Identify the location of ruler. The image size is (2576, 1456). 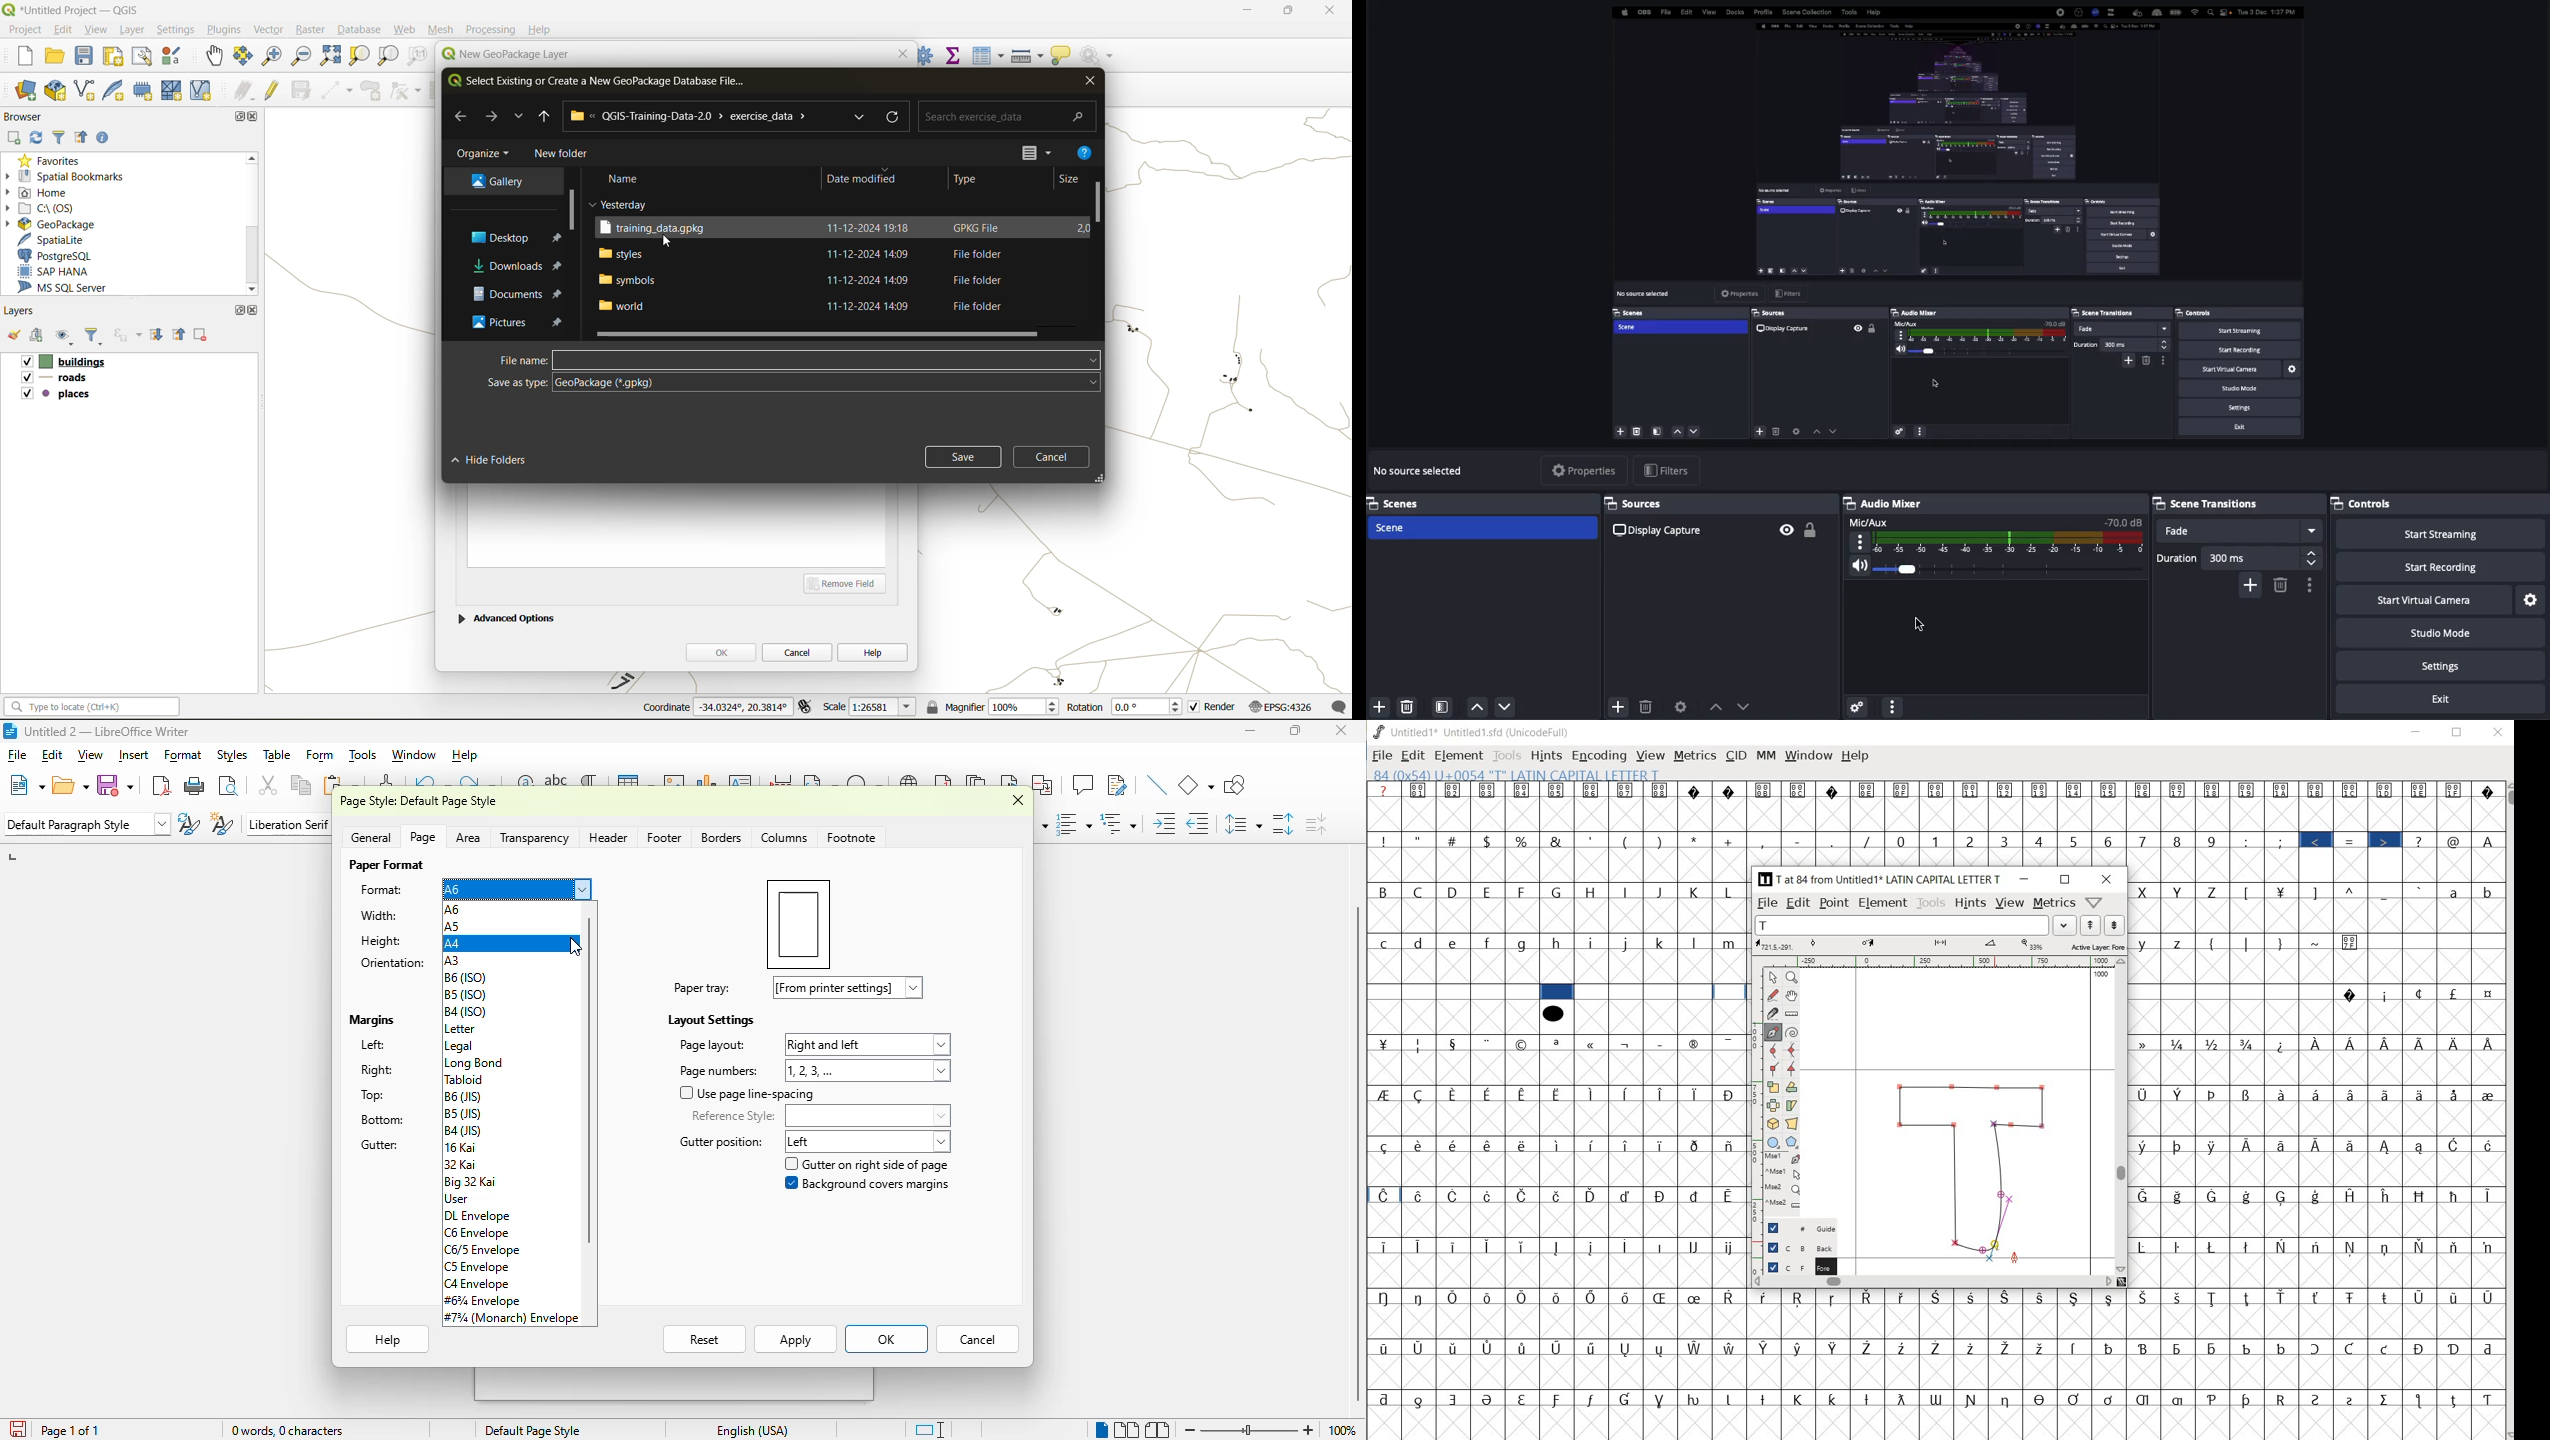
(1753, 1091).